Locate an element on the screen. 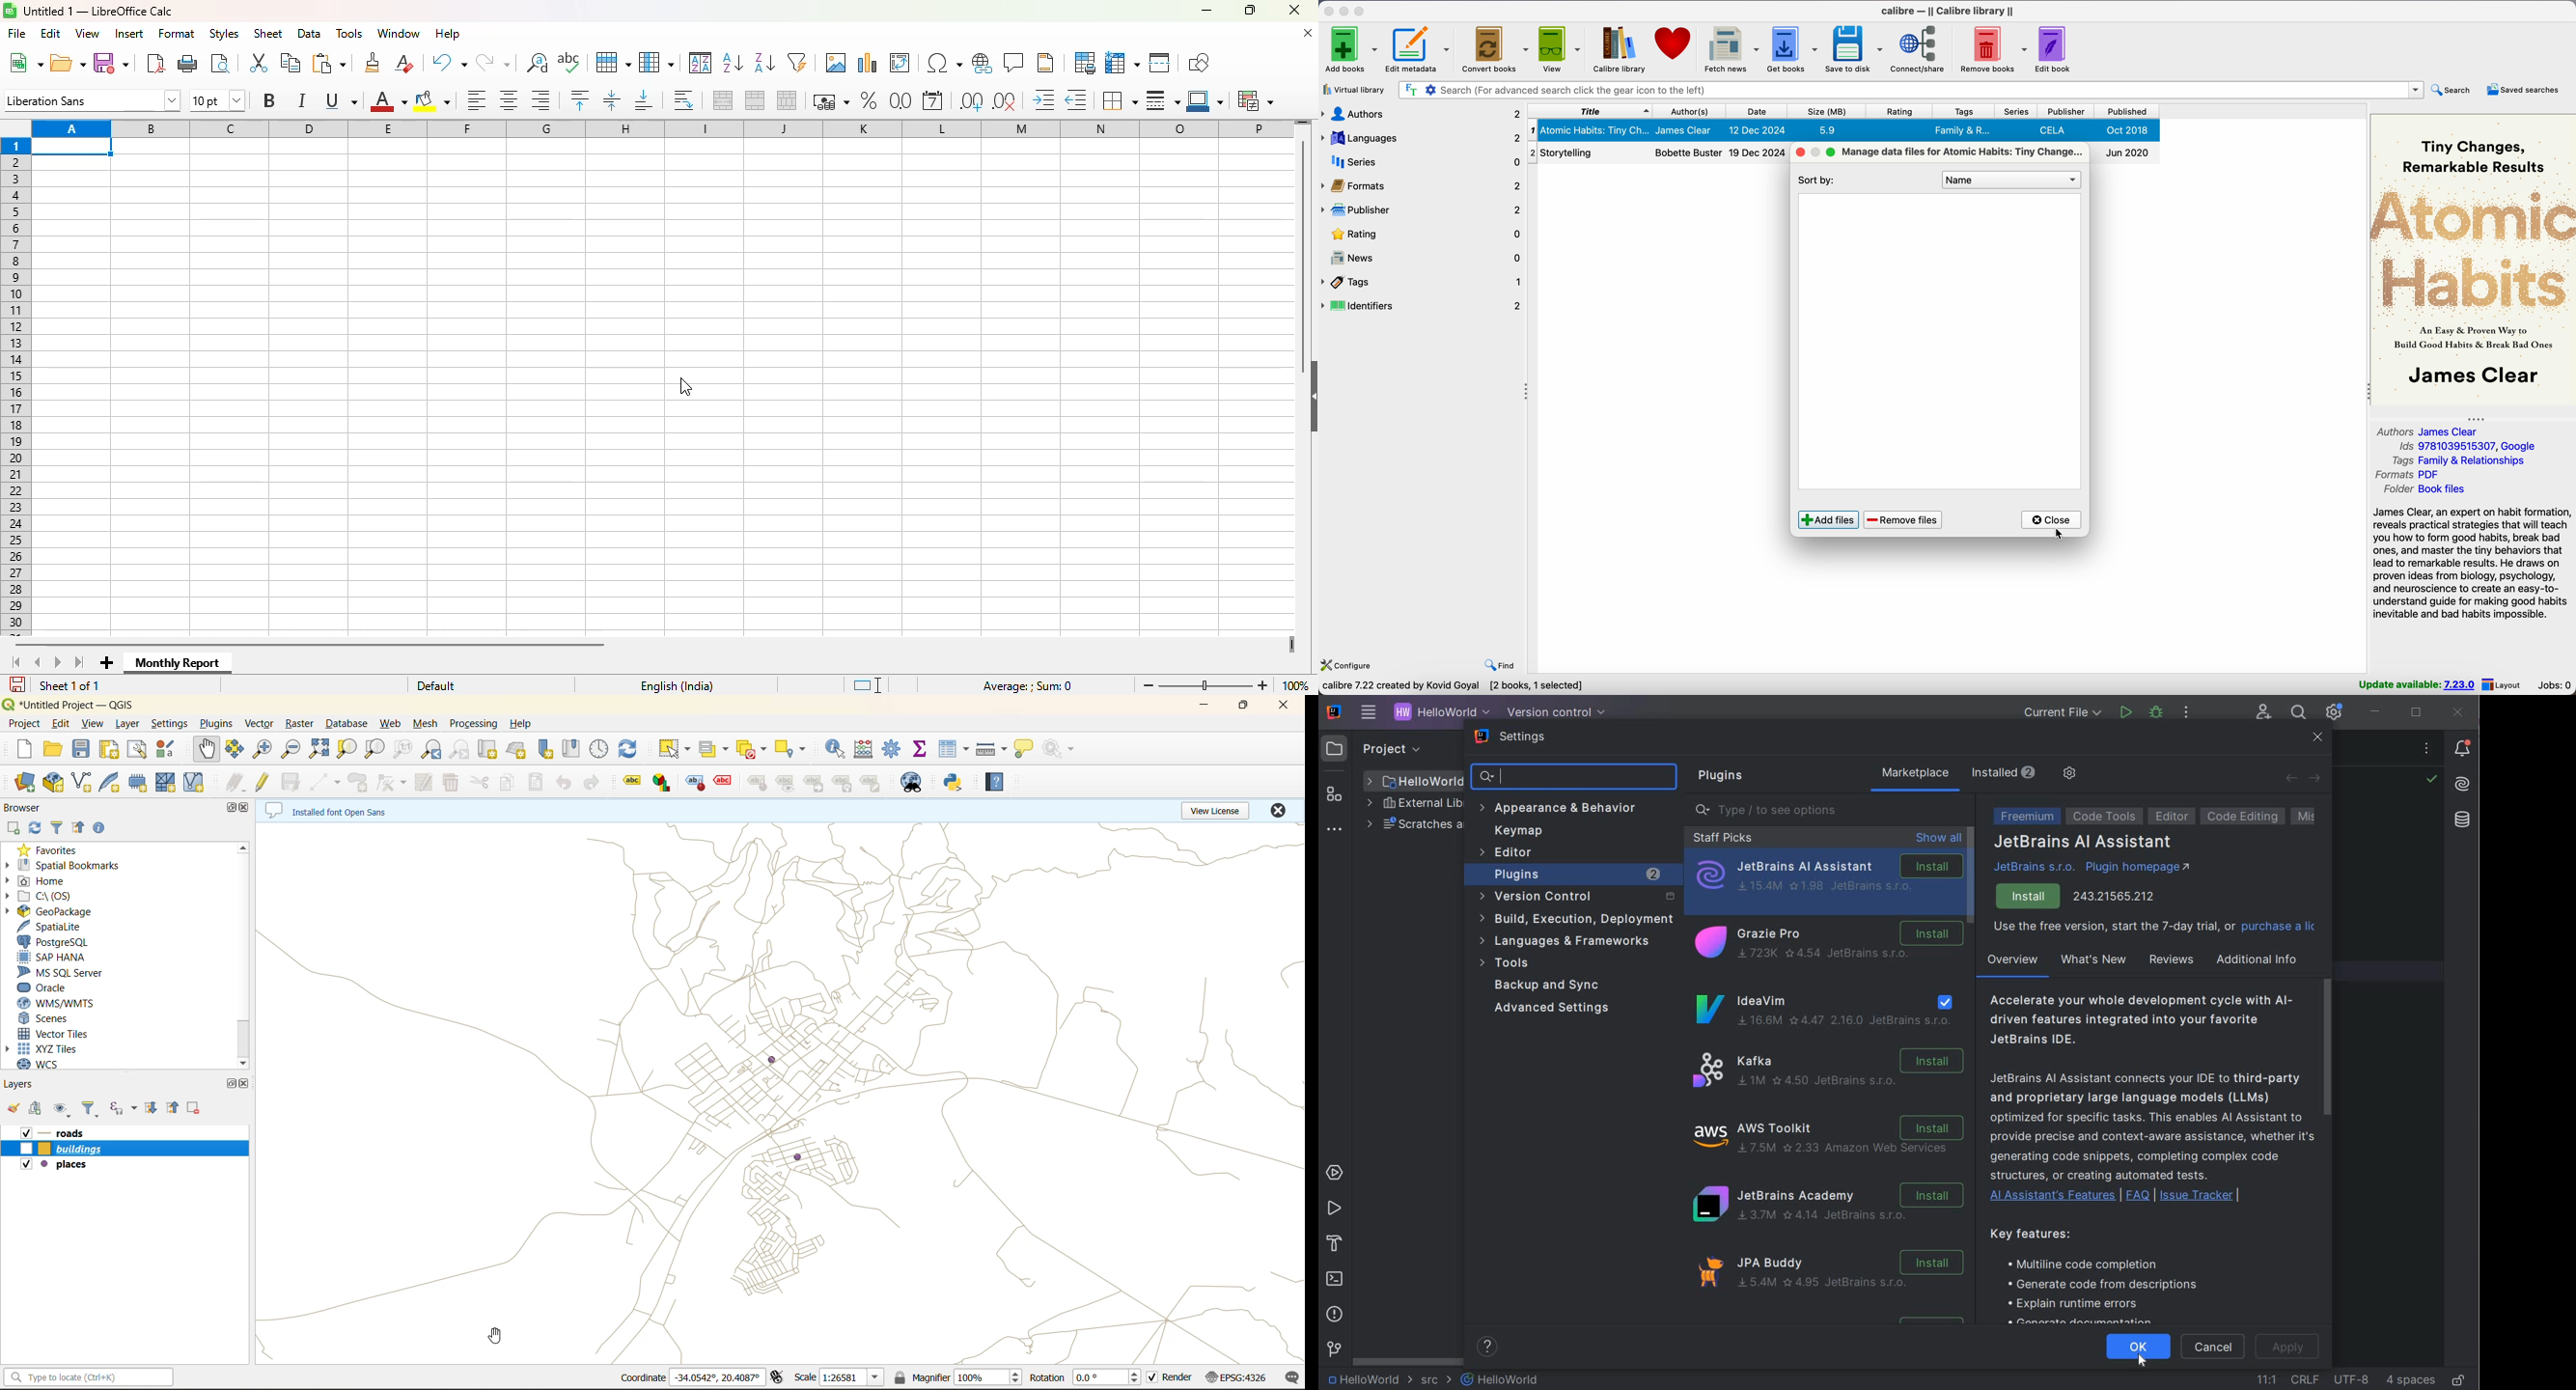 This screenshot has height=1400, width=2576. title is located at coordinates (1589, 110).